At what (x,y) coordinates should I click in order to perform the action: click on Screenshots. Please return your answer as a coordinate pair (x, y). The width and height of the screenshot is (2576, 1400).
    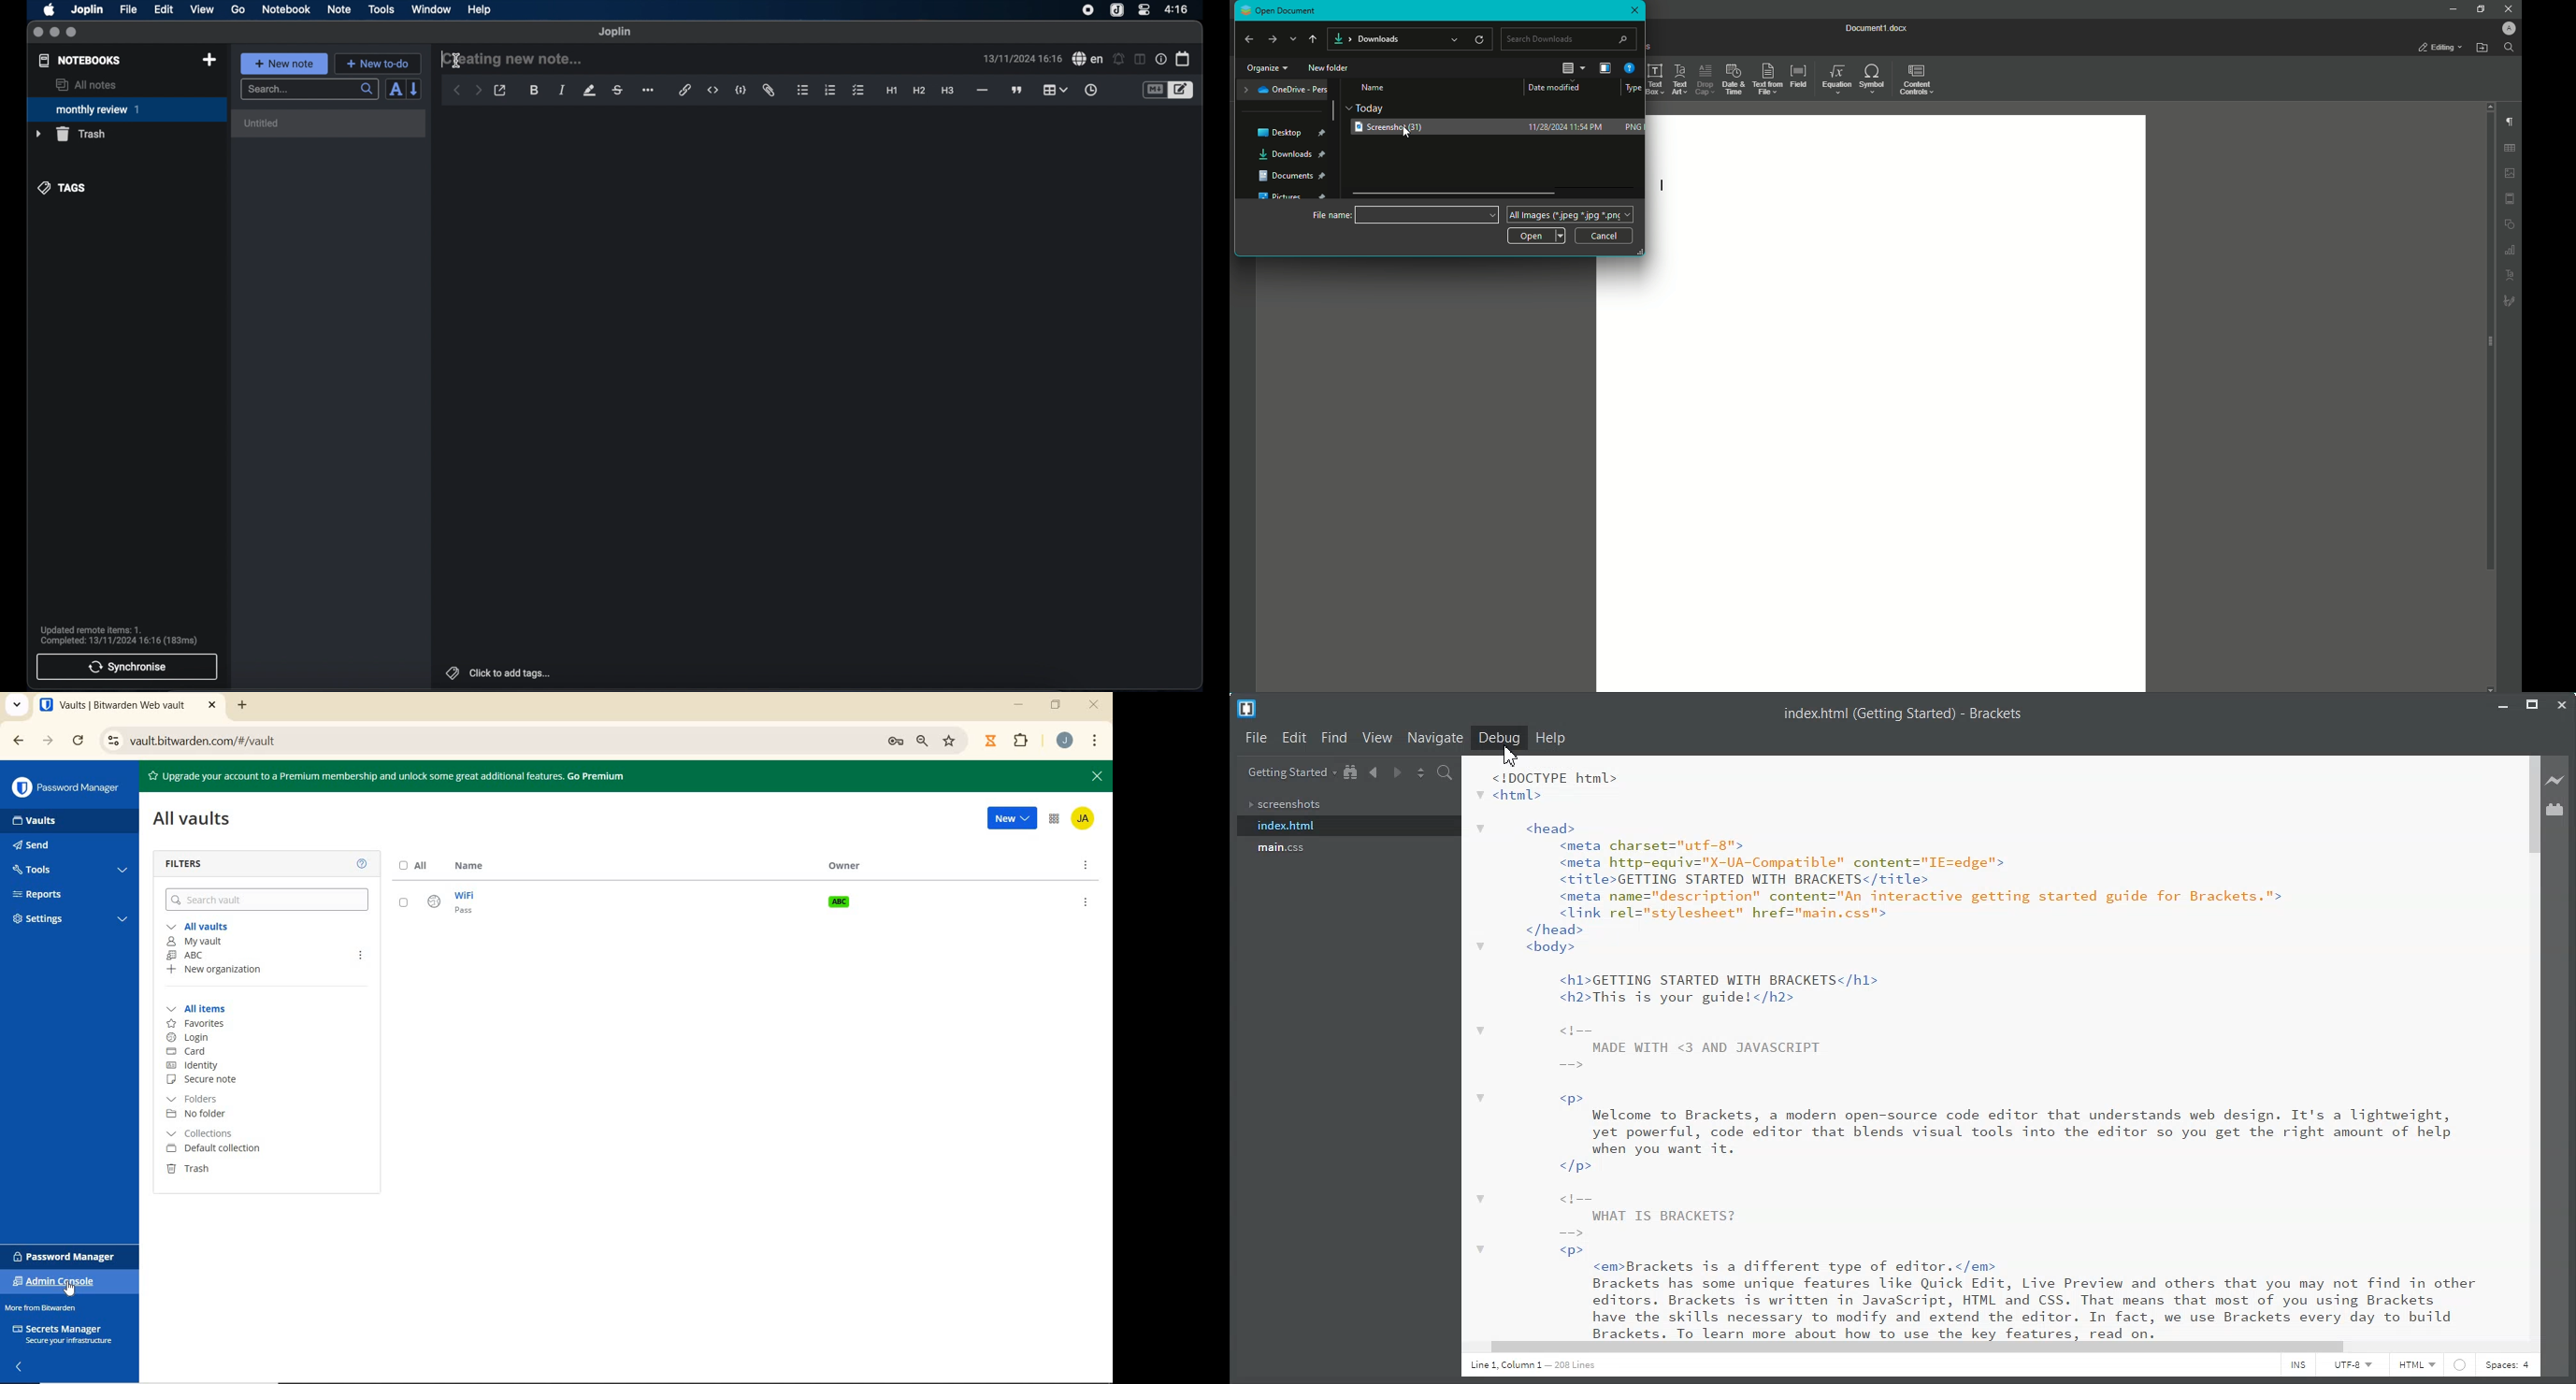
    Looking at the image, I should click on (1348, 805).